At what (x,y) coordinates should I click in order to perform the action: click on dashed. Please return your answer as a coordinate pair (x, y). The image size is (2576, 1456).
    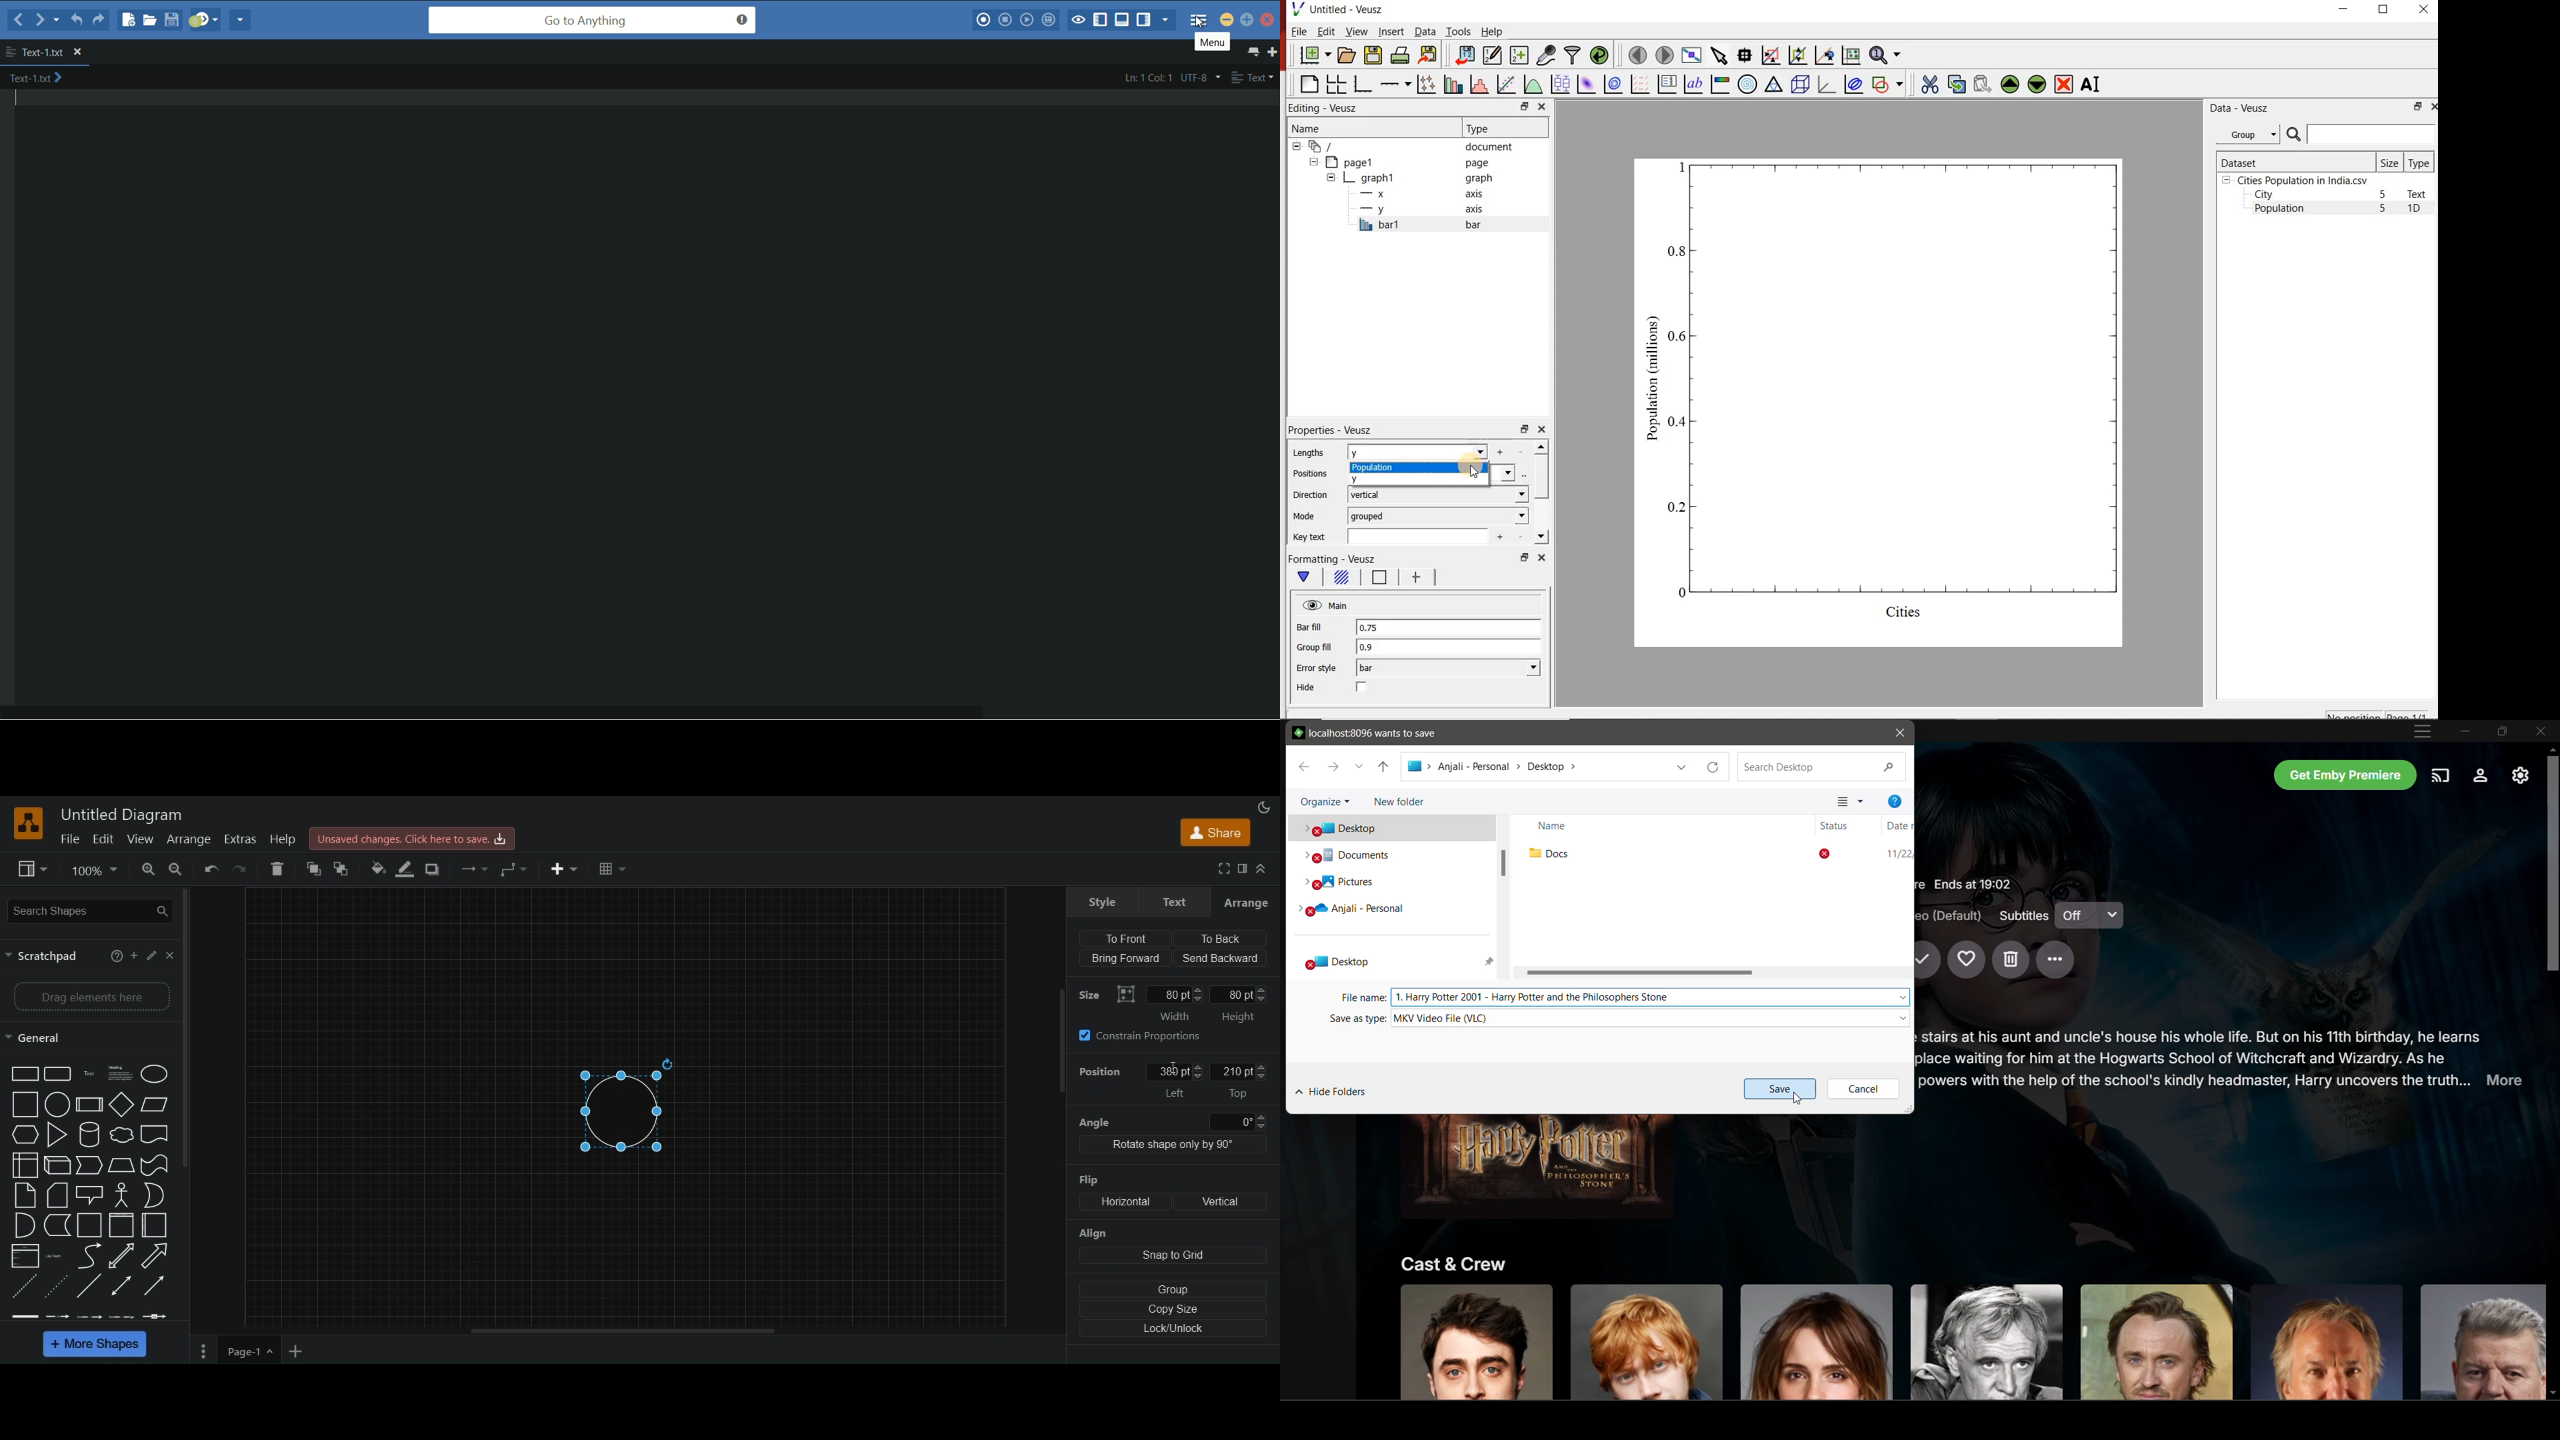
    Looking at the image, I should click on (87, 1316).